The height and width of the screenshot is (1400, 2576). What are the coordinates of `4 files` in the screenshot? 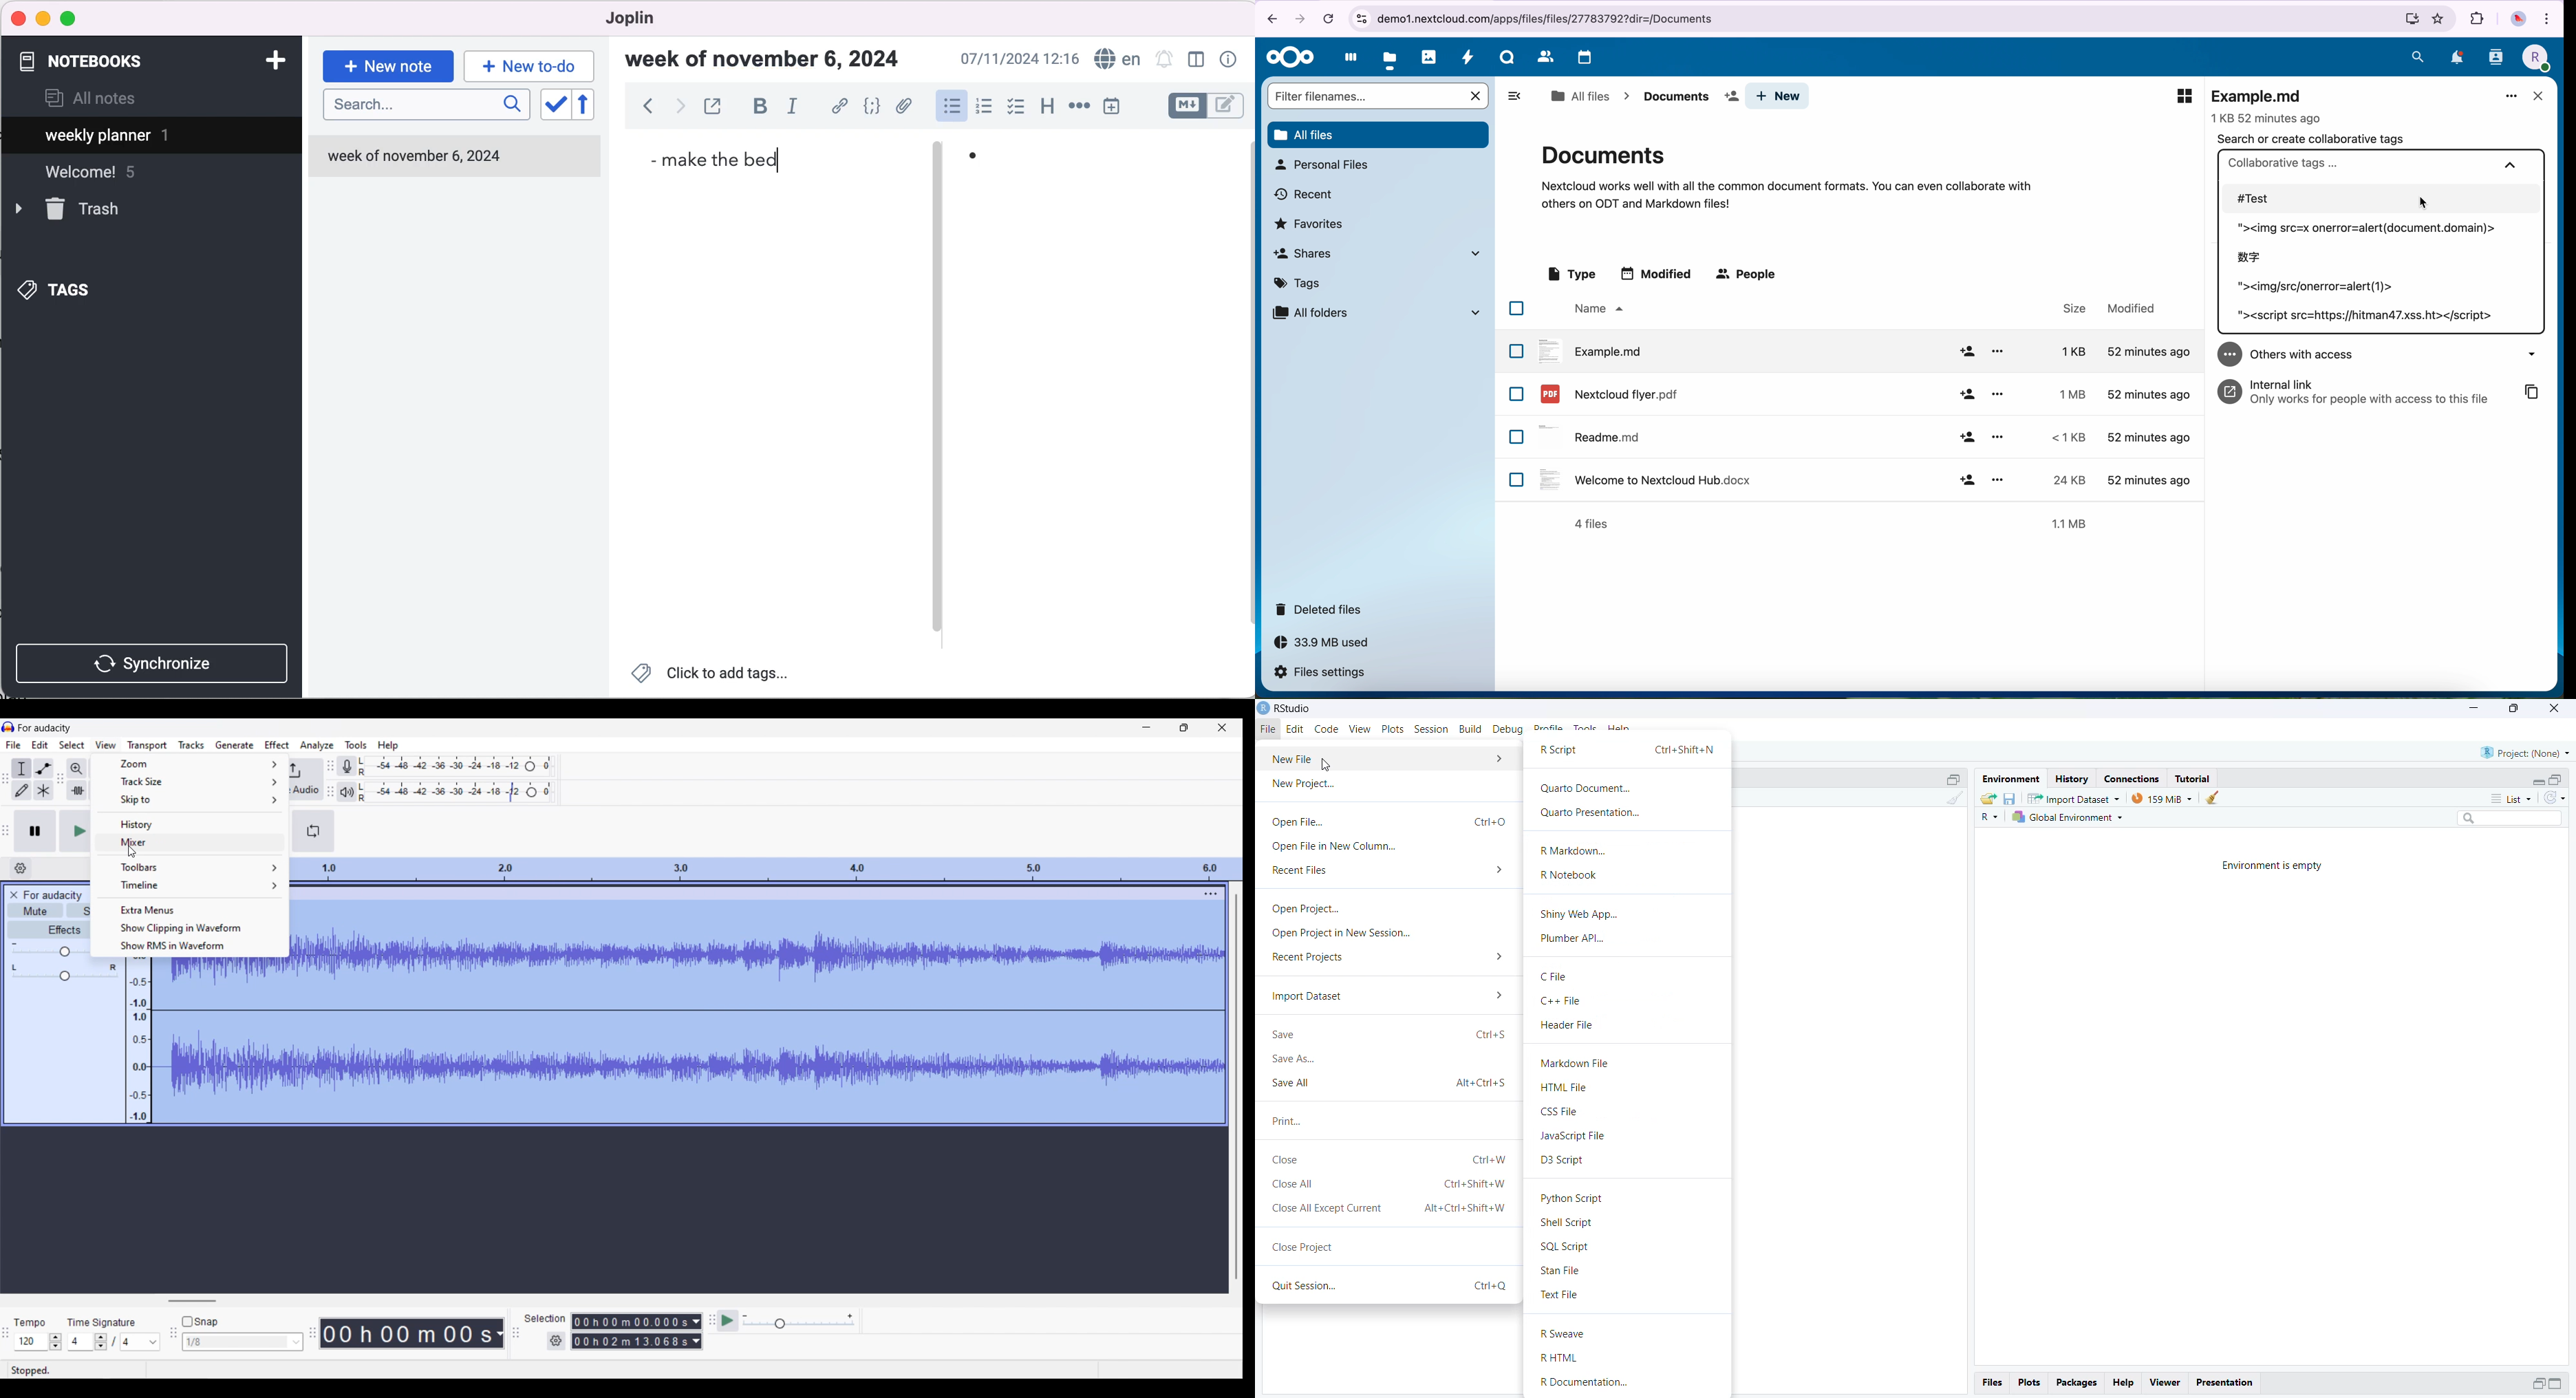 It's located at (1591, 524).